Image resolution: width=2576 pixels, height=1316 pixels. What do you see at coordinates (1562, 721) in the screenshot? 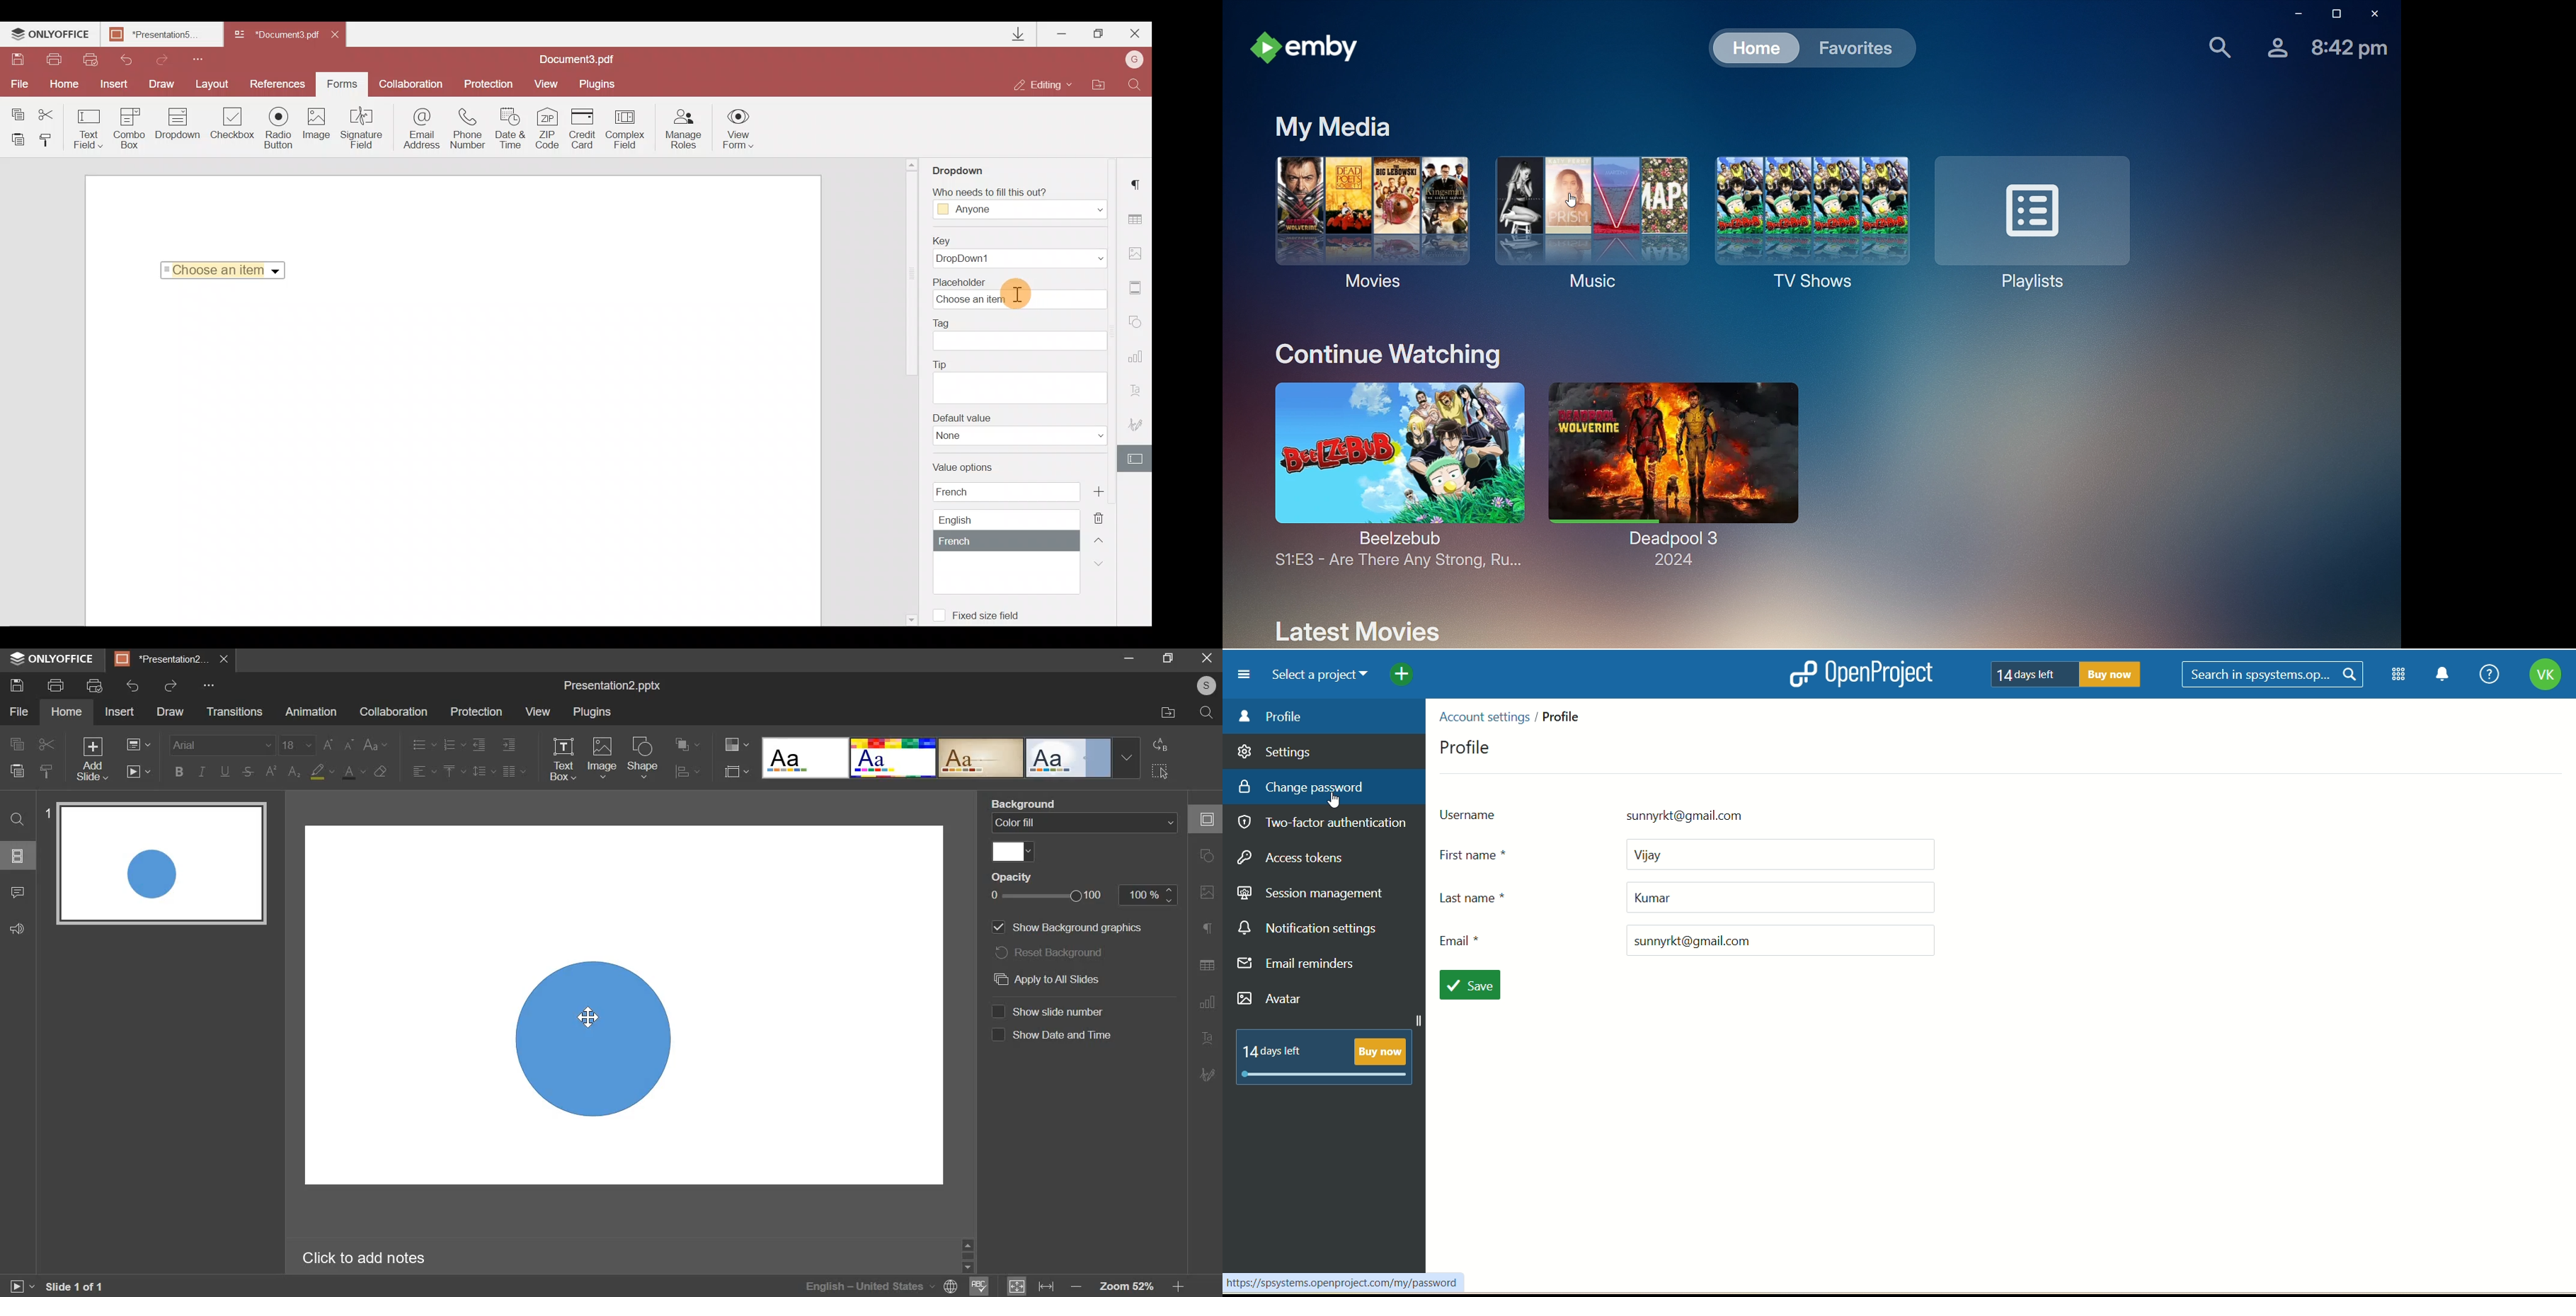
I see `profile` at bounding box center [1562, 721].